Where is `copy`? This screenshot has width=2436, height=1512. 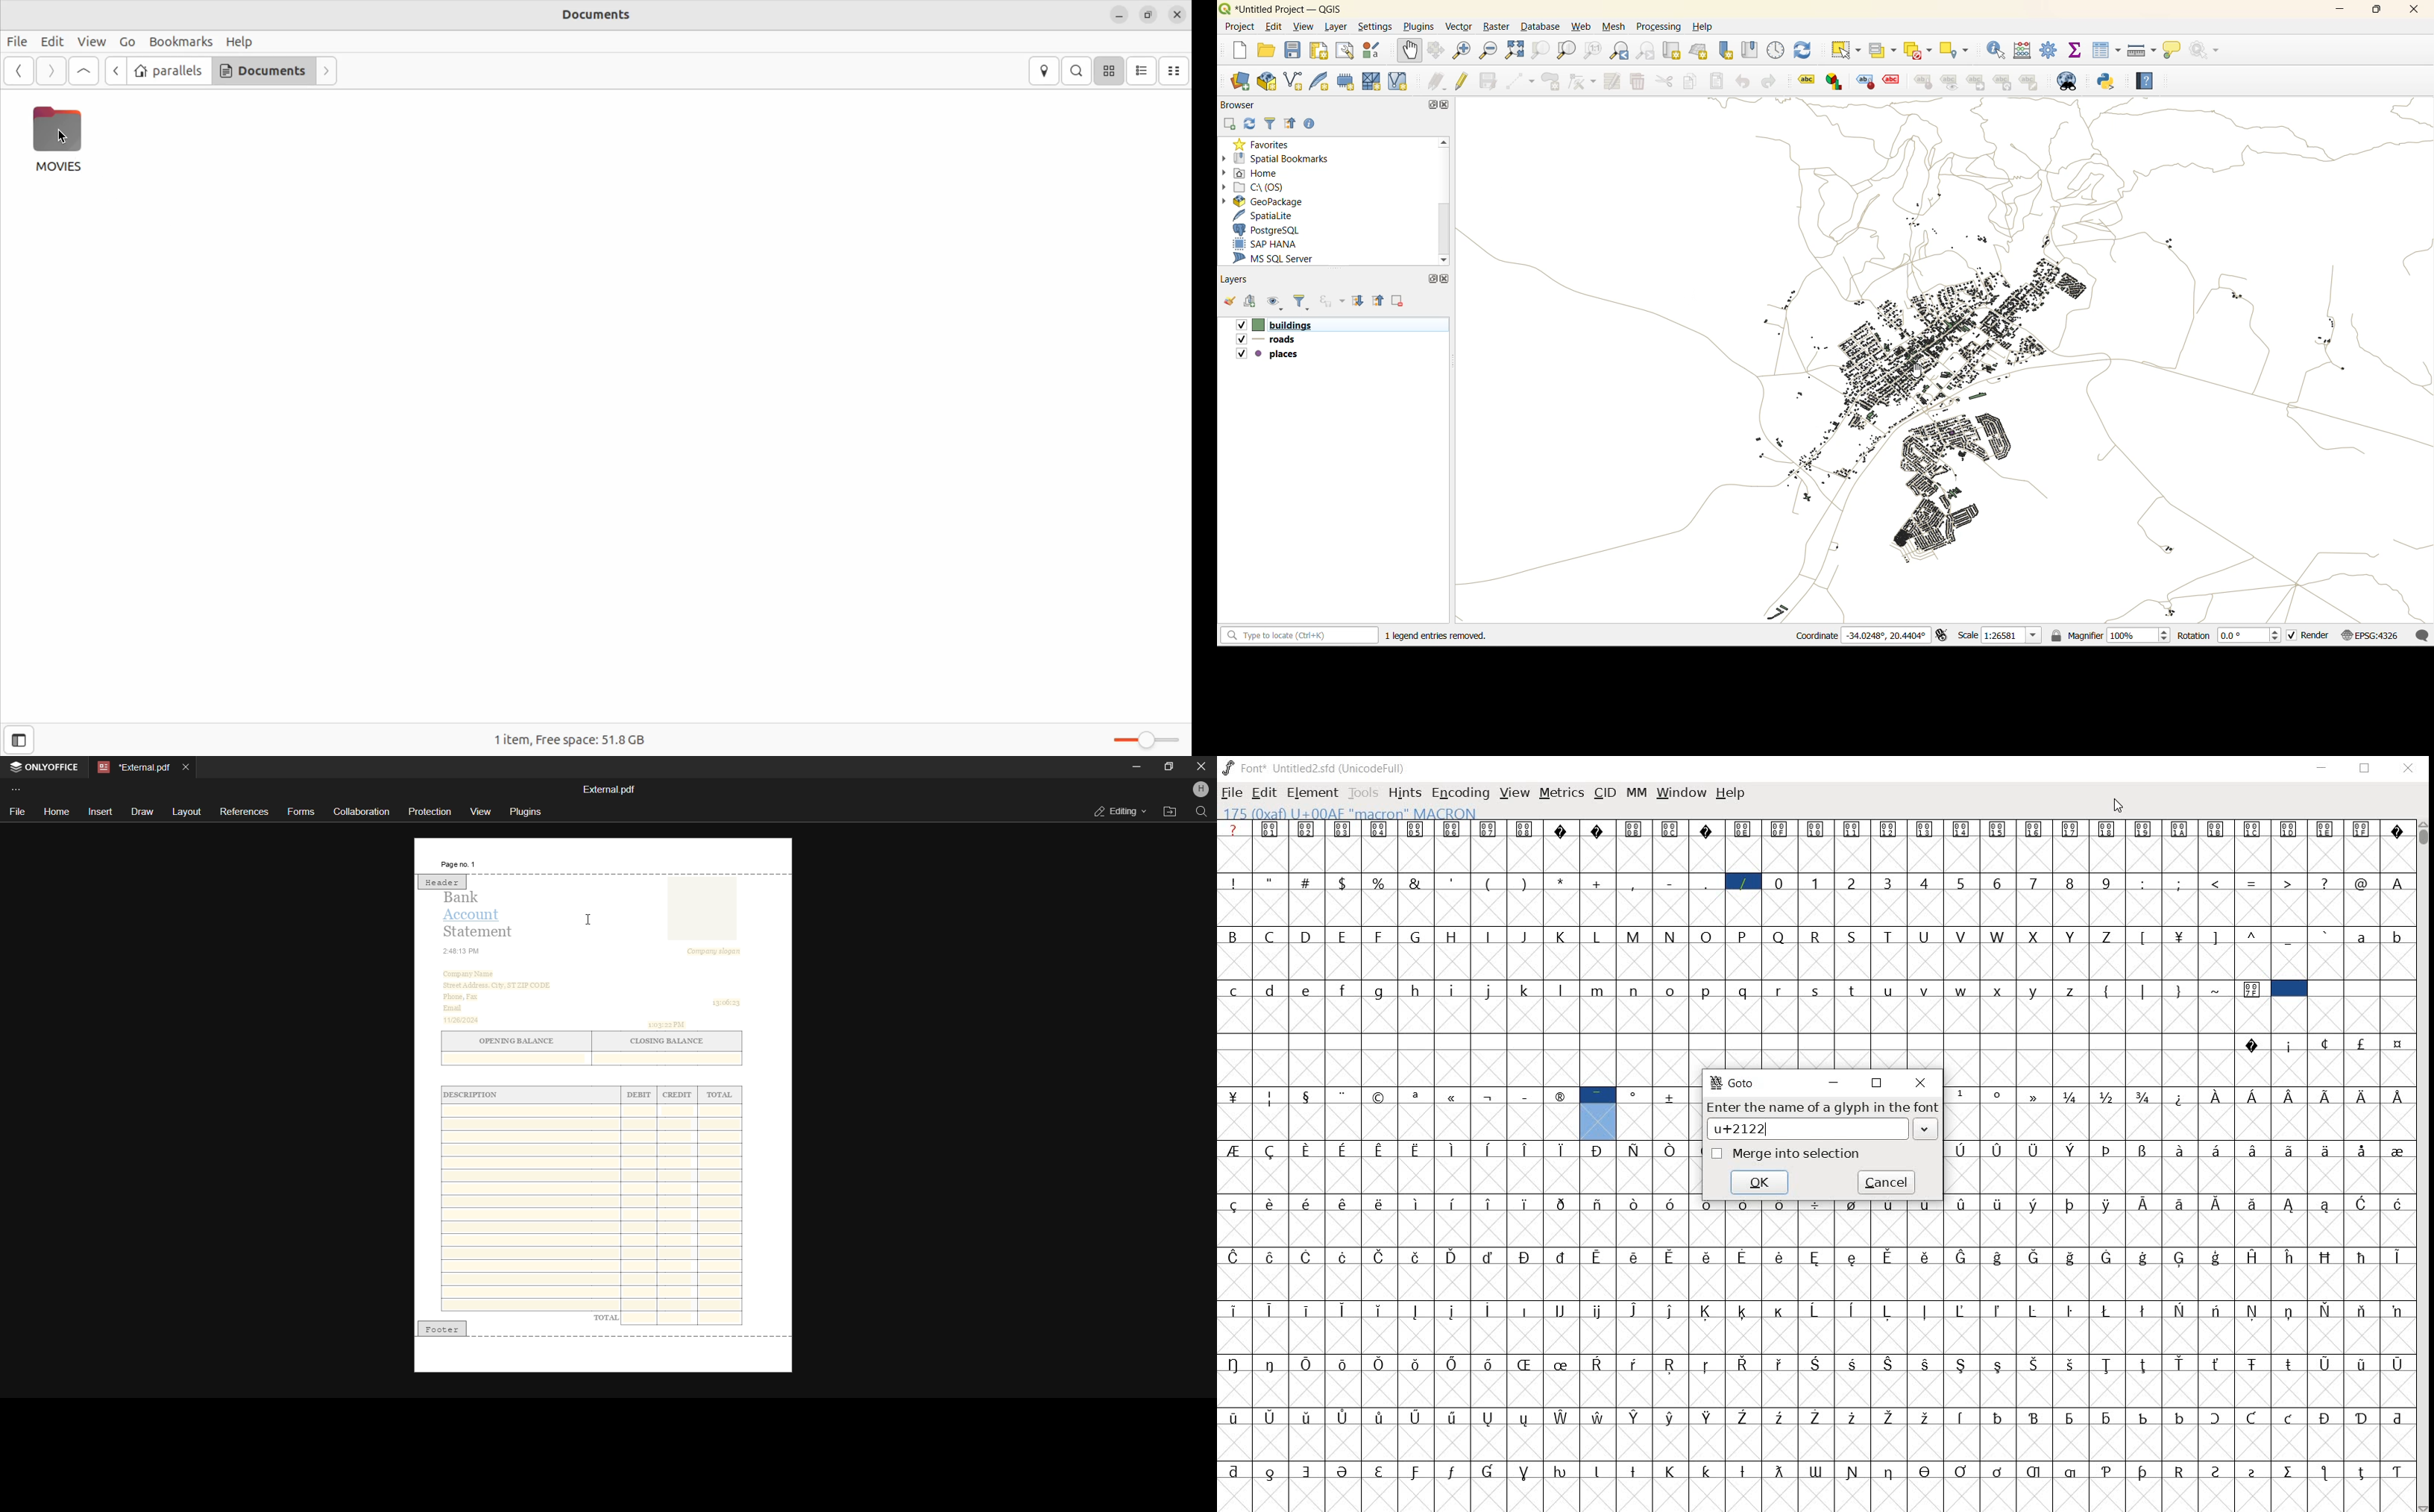 copy is located at coordinates (1689, 82).